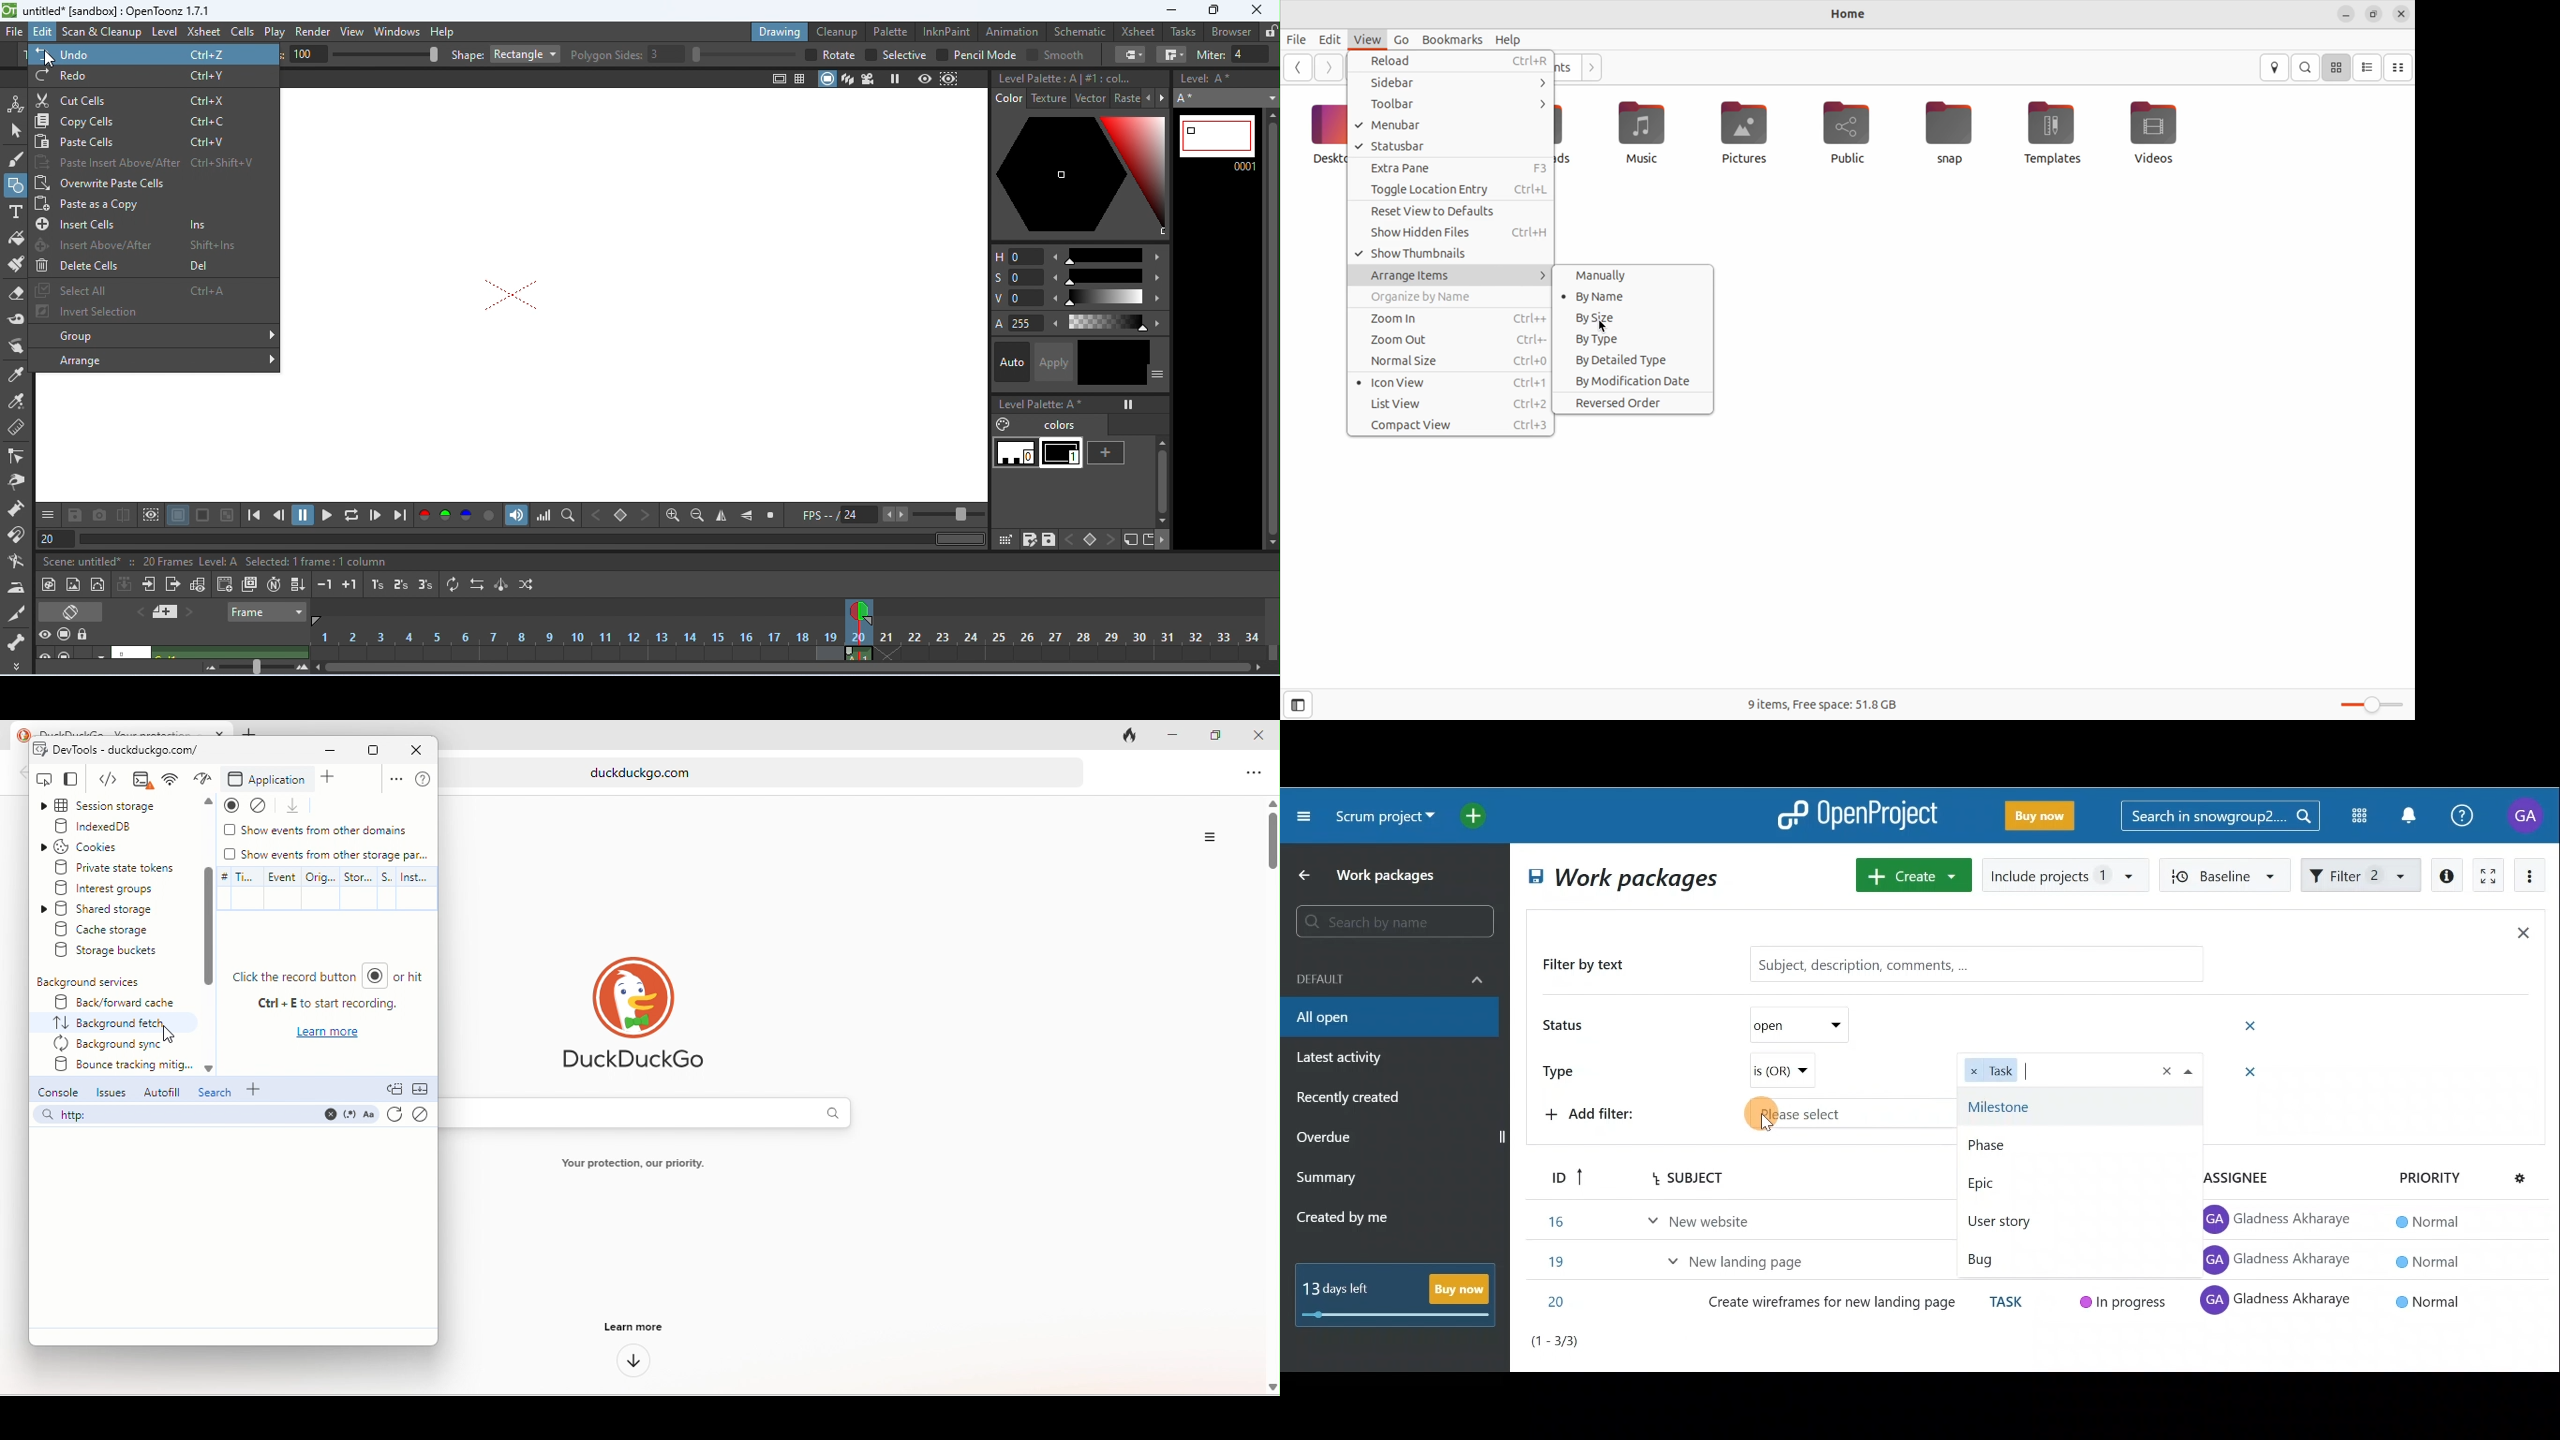 The width and height of the screenshot is (2576, 1456). What do you see at coordinates (99, 515) in the screenshot?
I see `snapshot` at bounding box center [99, 515].